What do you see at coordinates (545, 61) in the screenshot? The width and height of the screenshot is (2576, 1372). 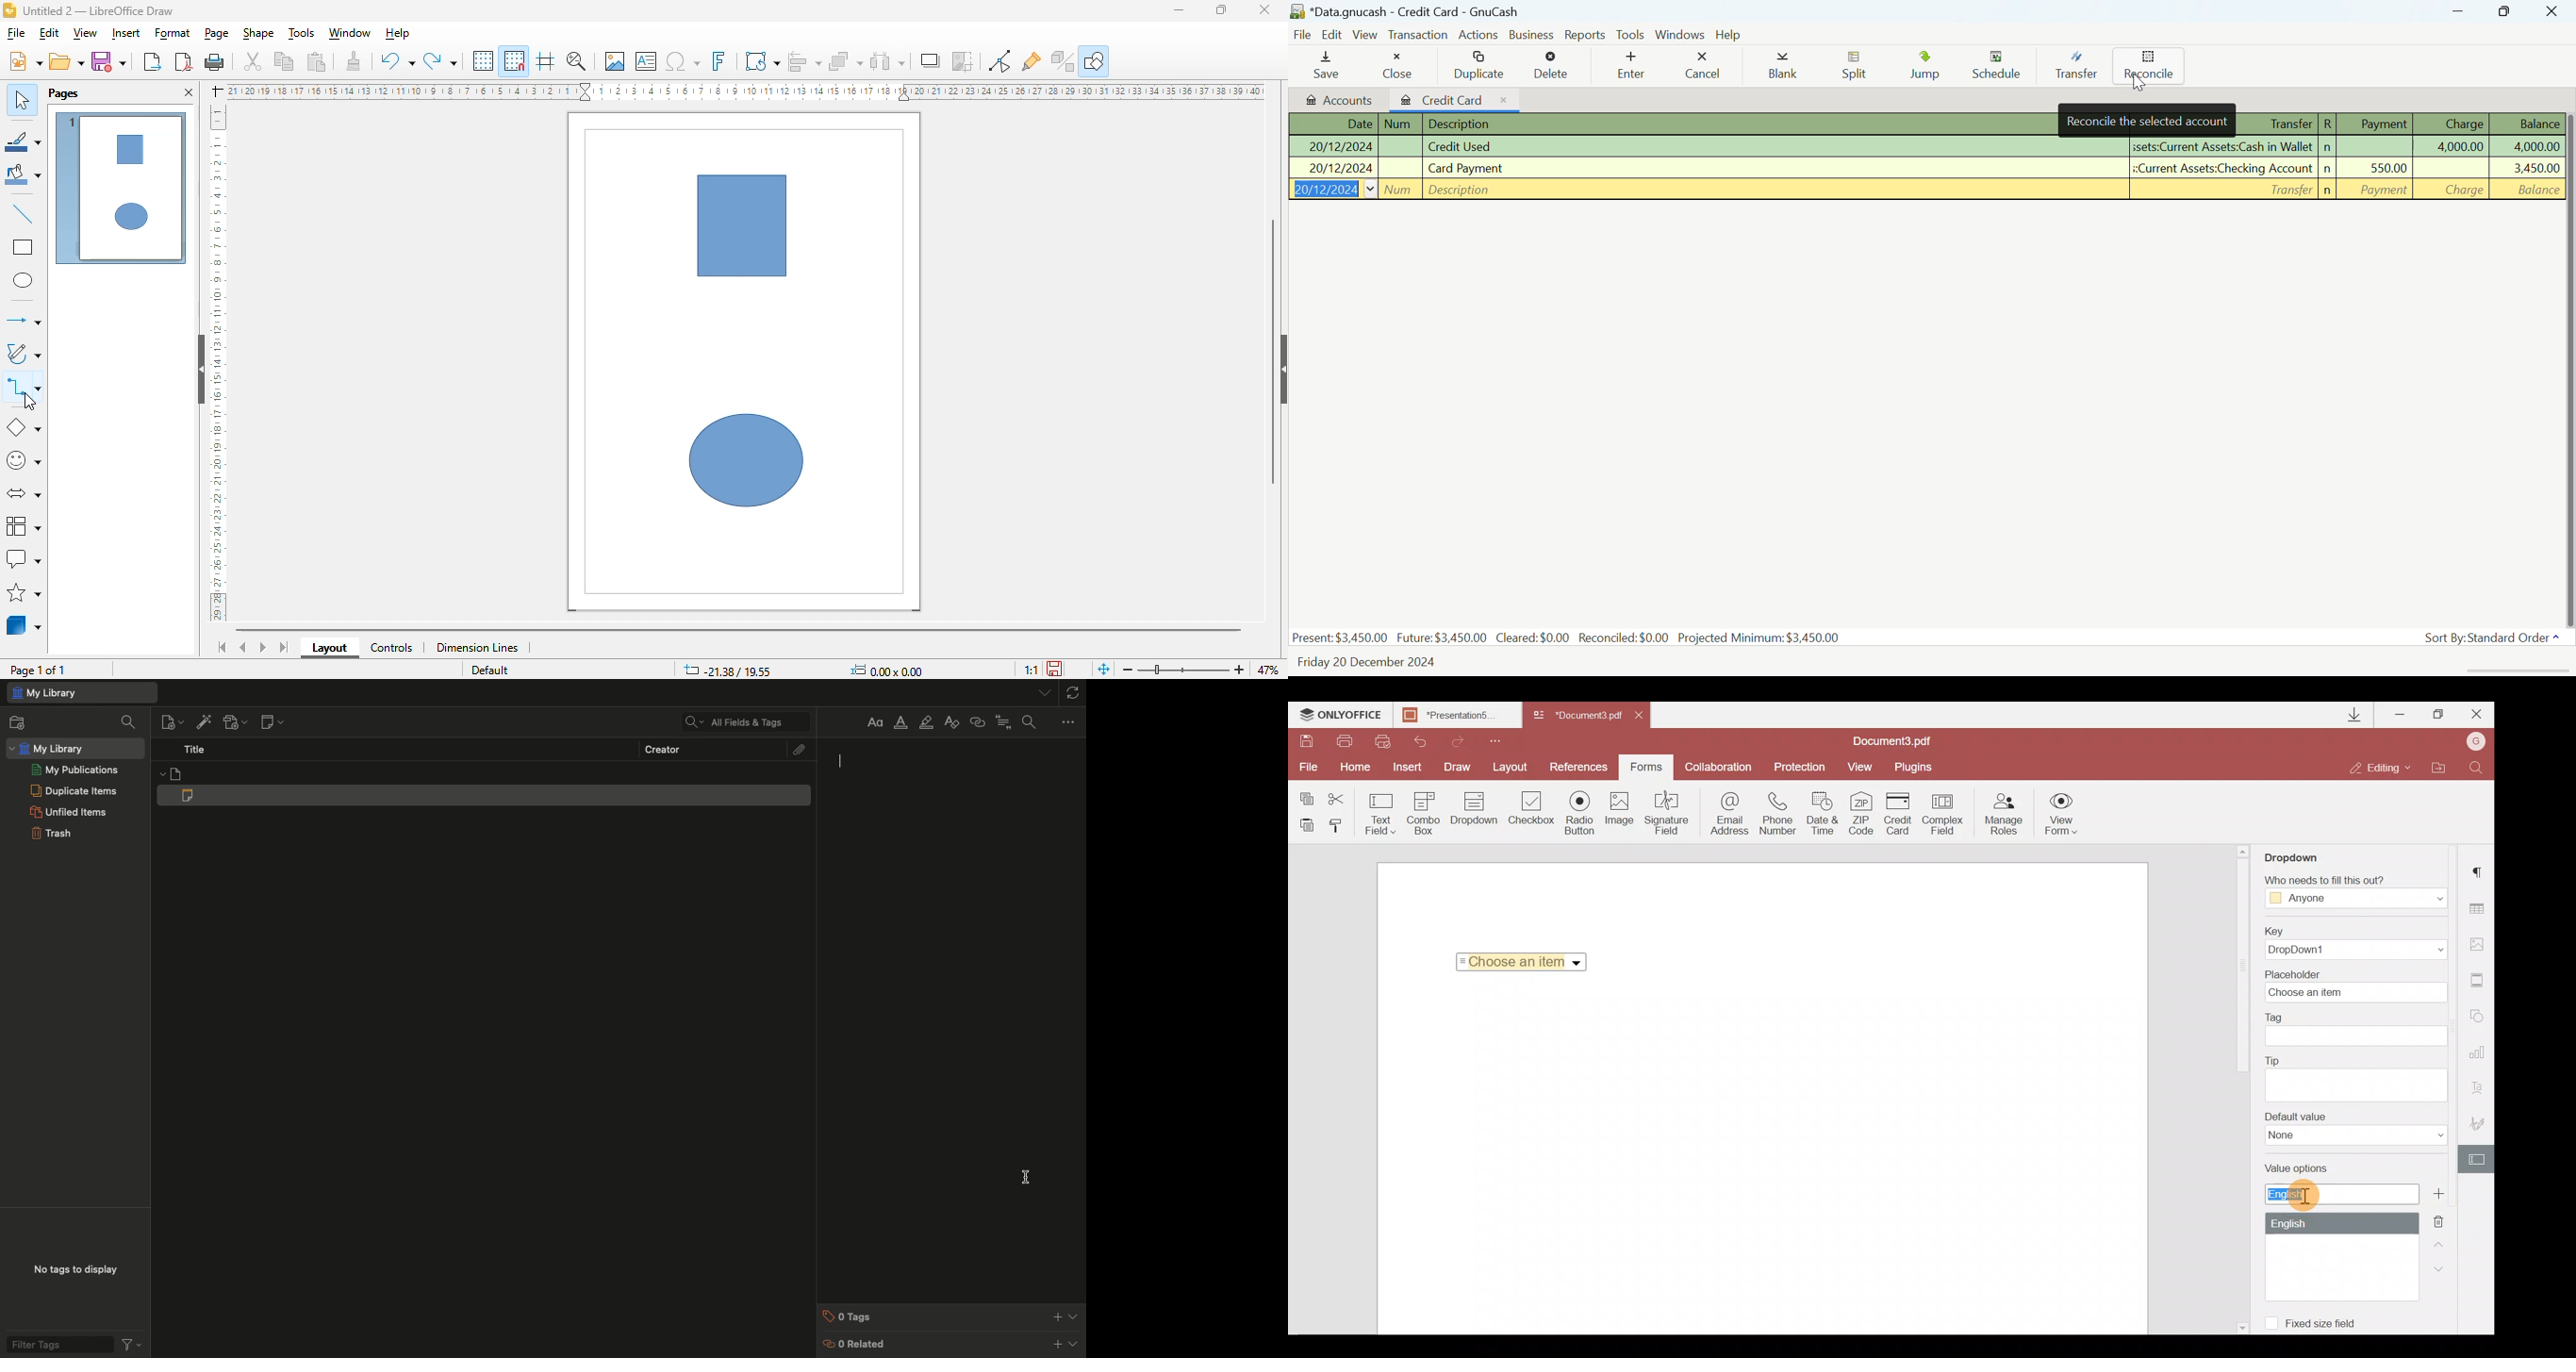 I see `helplines while moving` at bounding box center [545, 61].